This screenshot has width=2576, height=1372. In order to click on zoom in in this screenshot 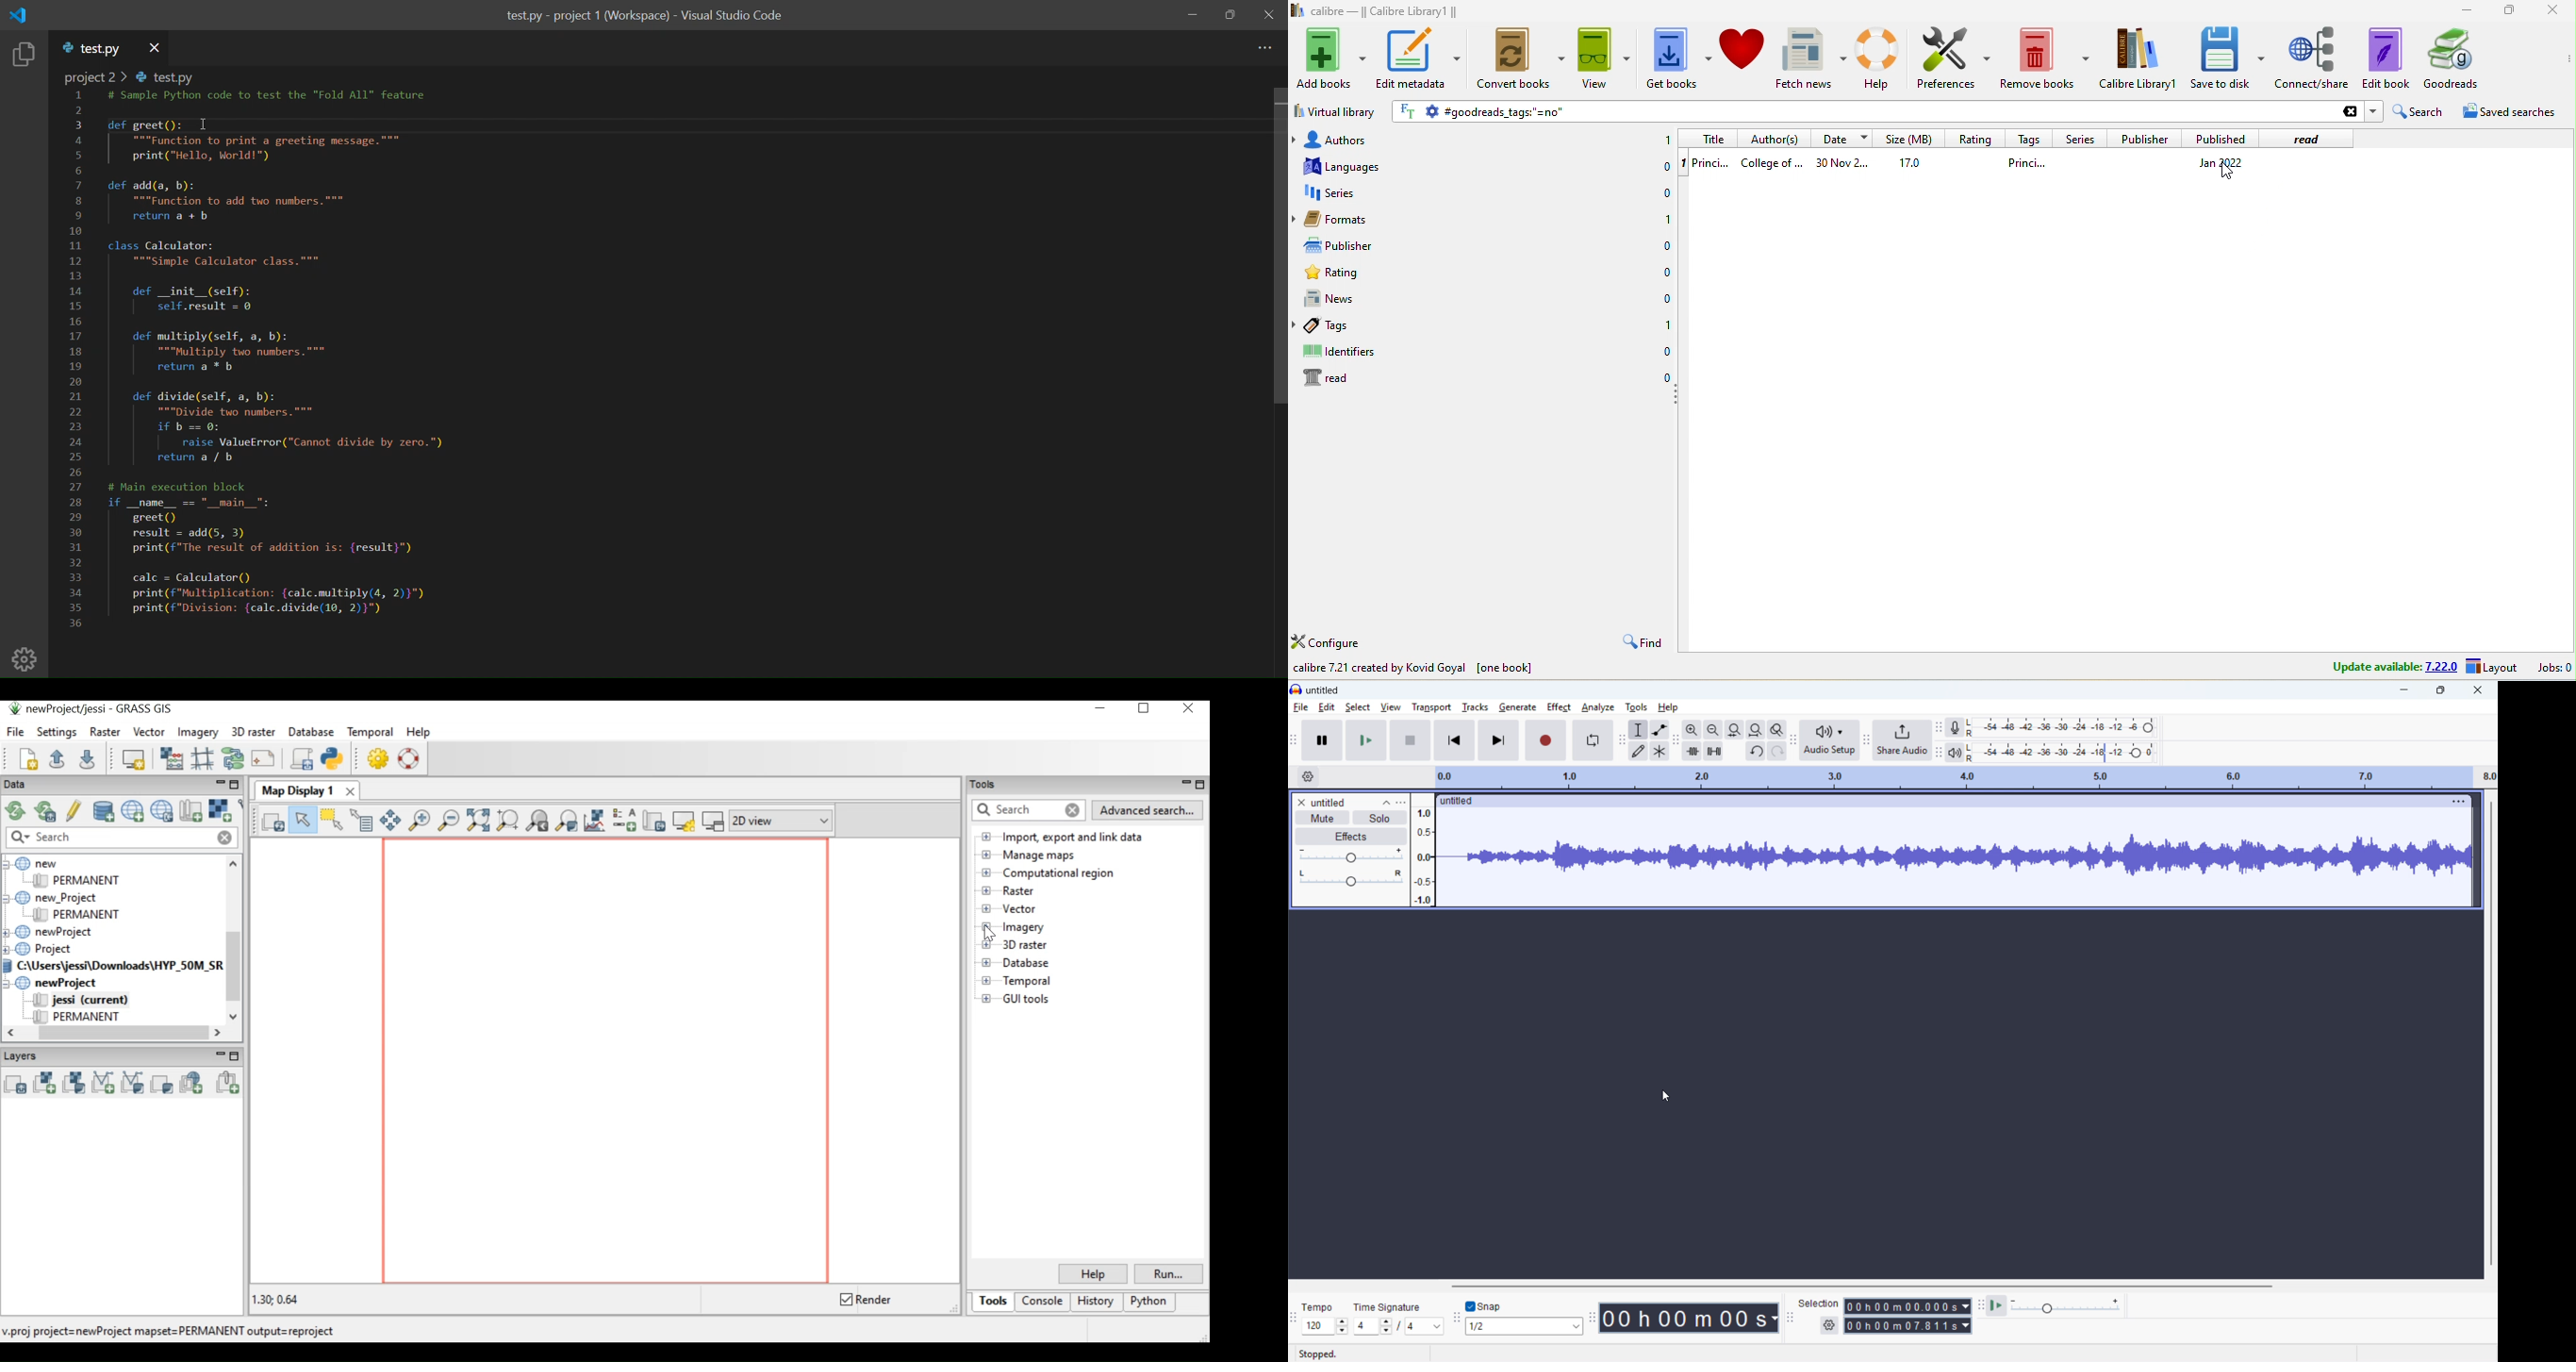, I will do `click(1691, 730)`.